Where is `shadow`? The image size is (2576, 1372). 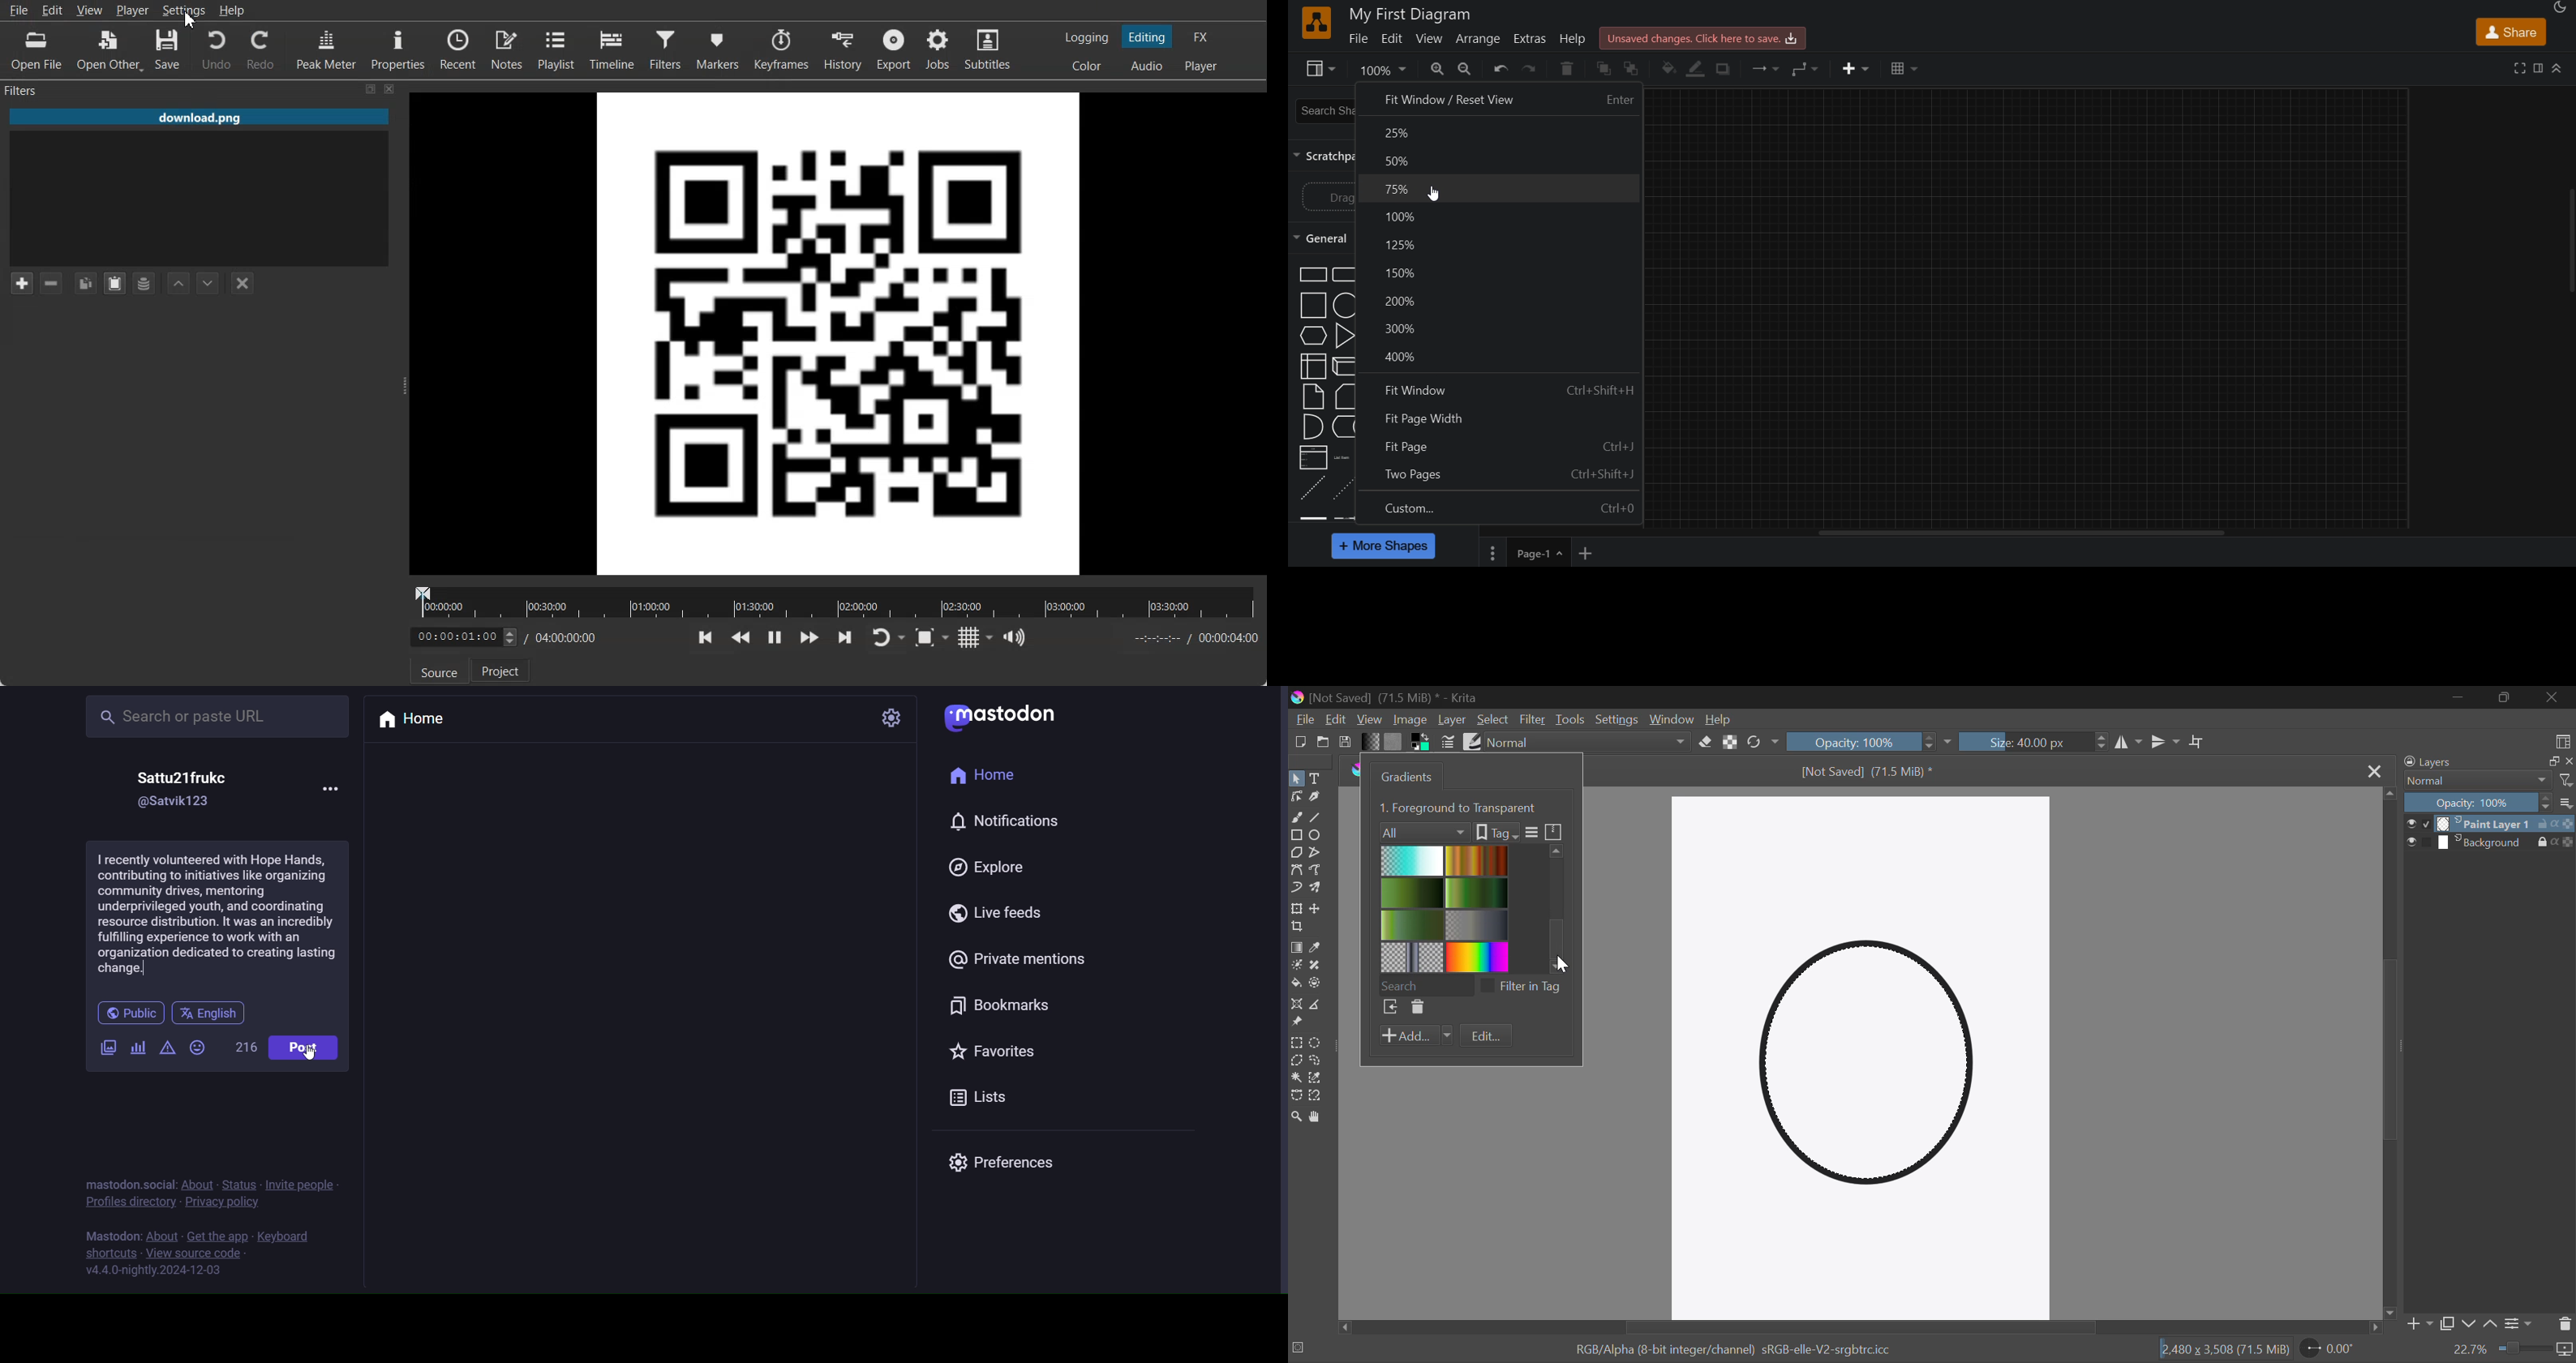
shadow is located at coordinates (1727, 69).